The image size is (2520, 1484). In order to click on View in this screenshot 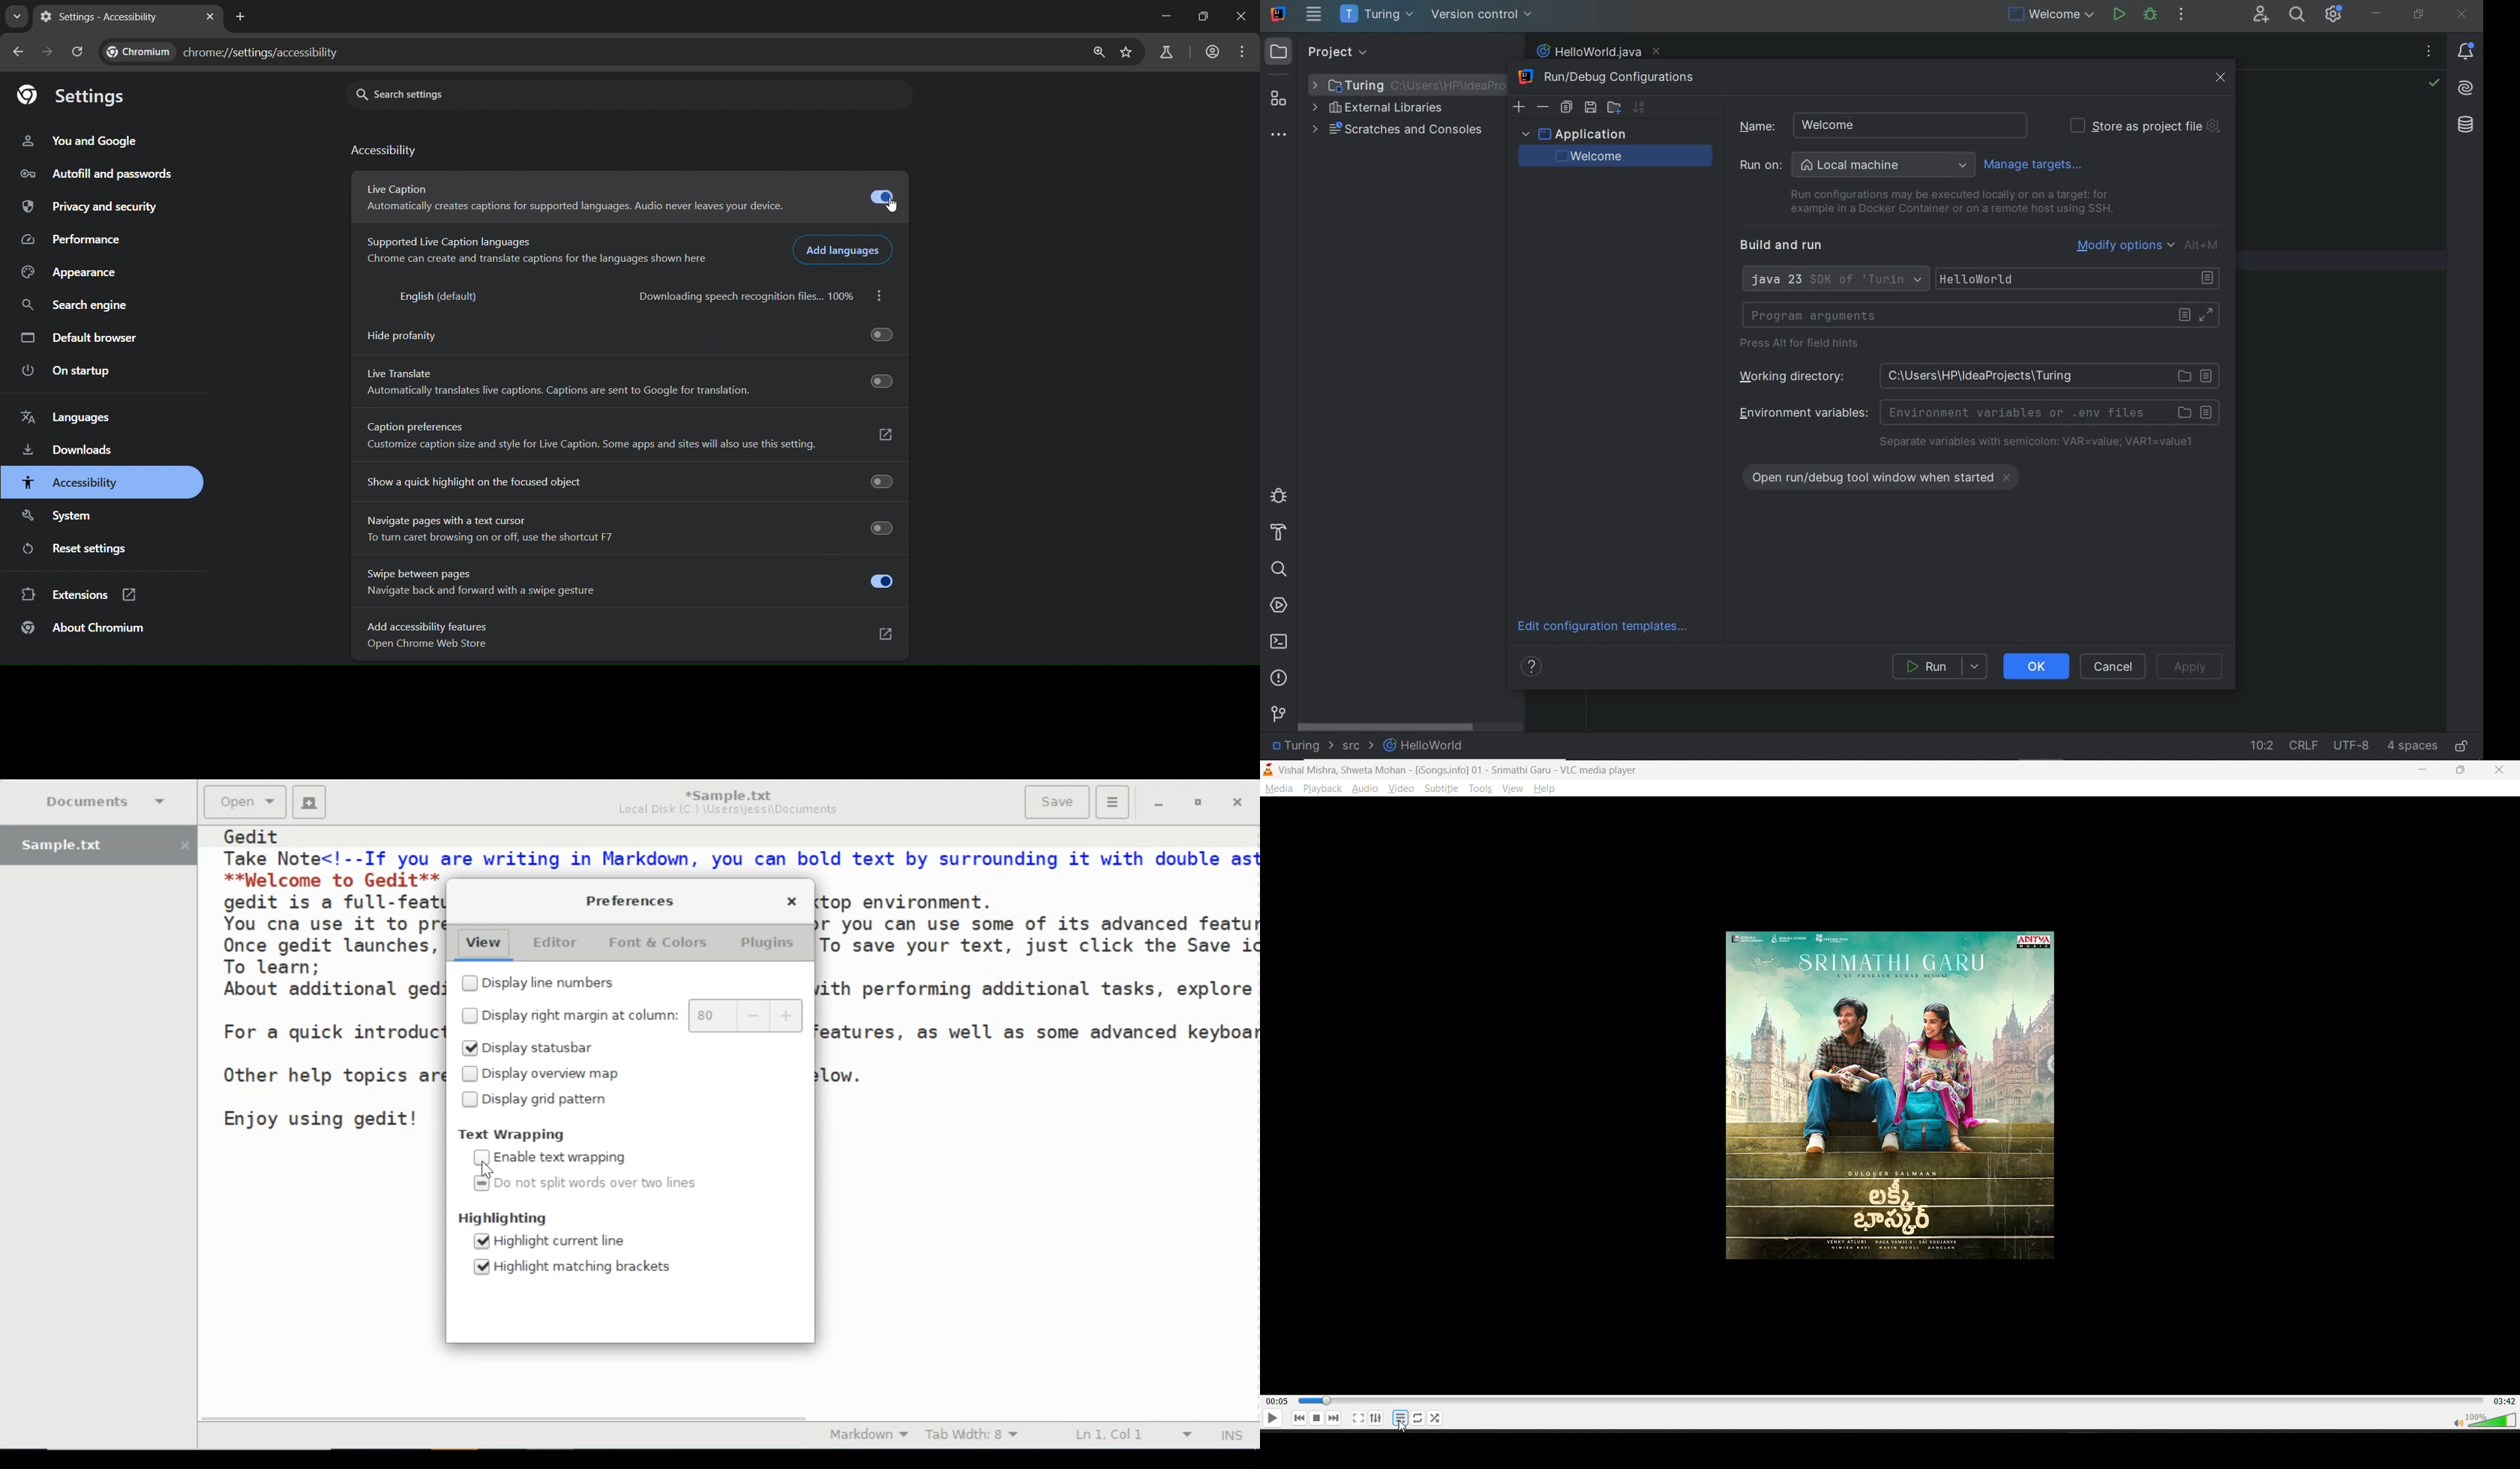, I will do `click(482, 944)`.